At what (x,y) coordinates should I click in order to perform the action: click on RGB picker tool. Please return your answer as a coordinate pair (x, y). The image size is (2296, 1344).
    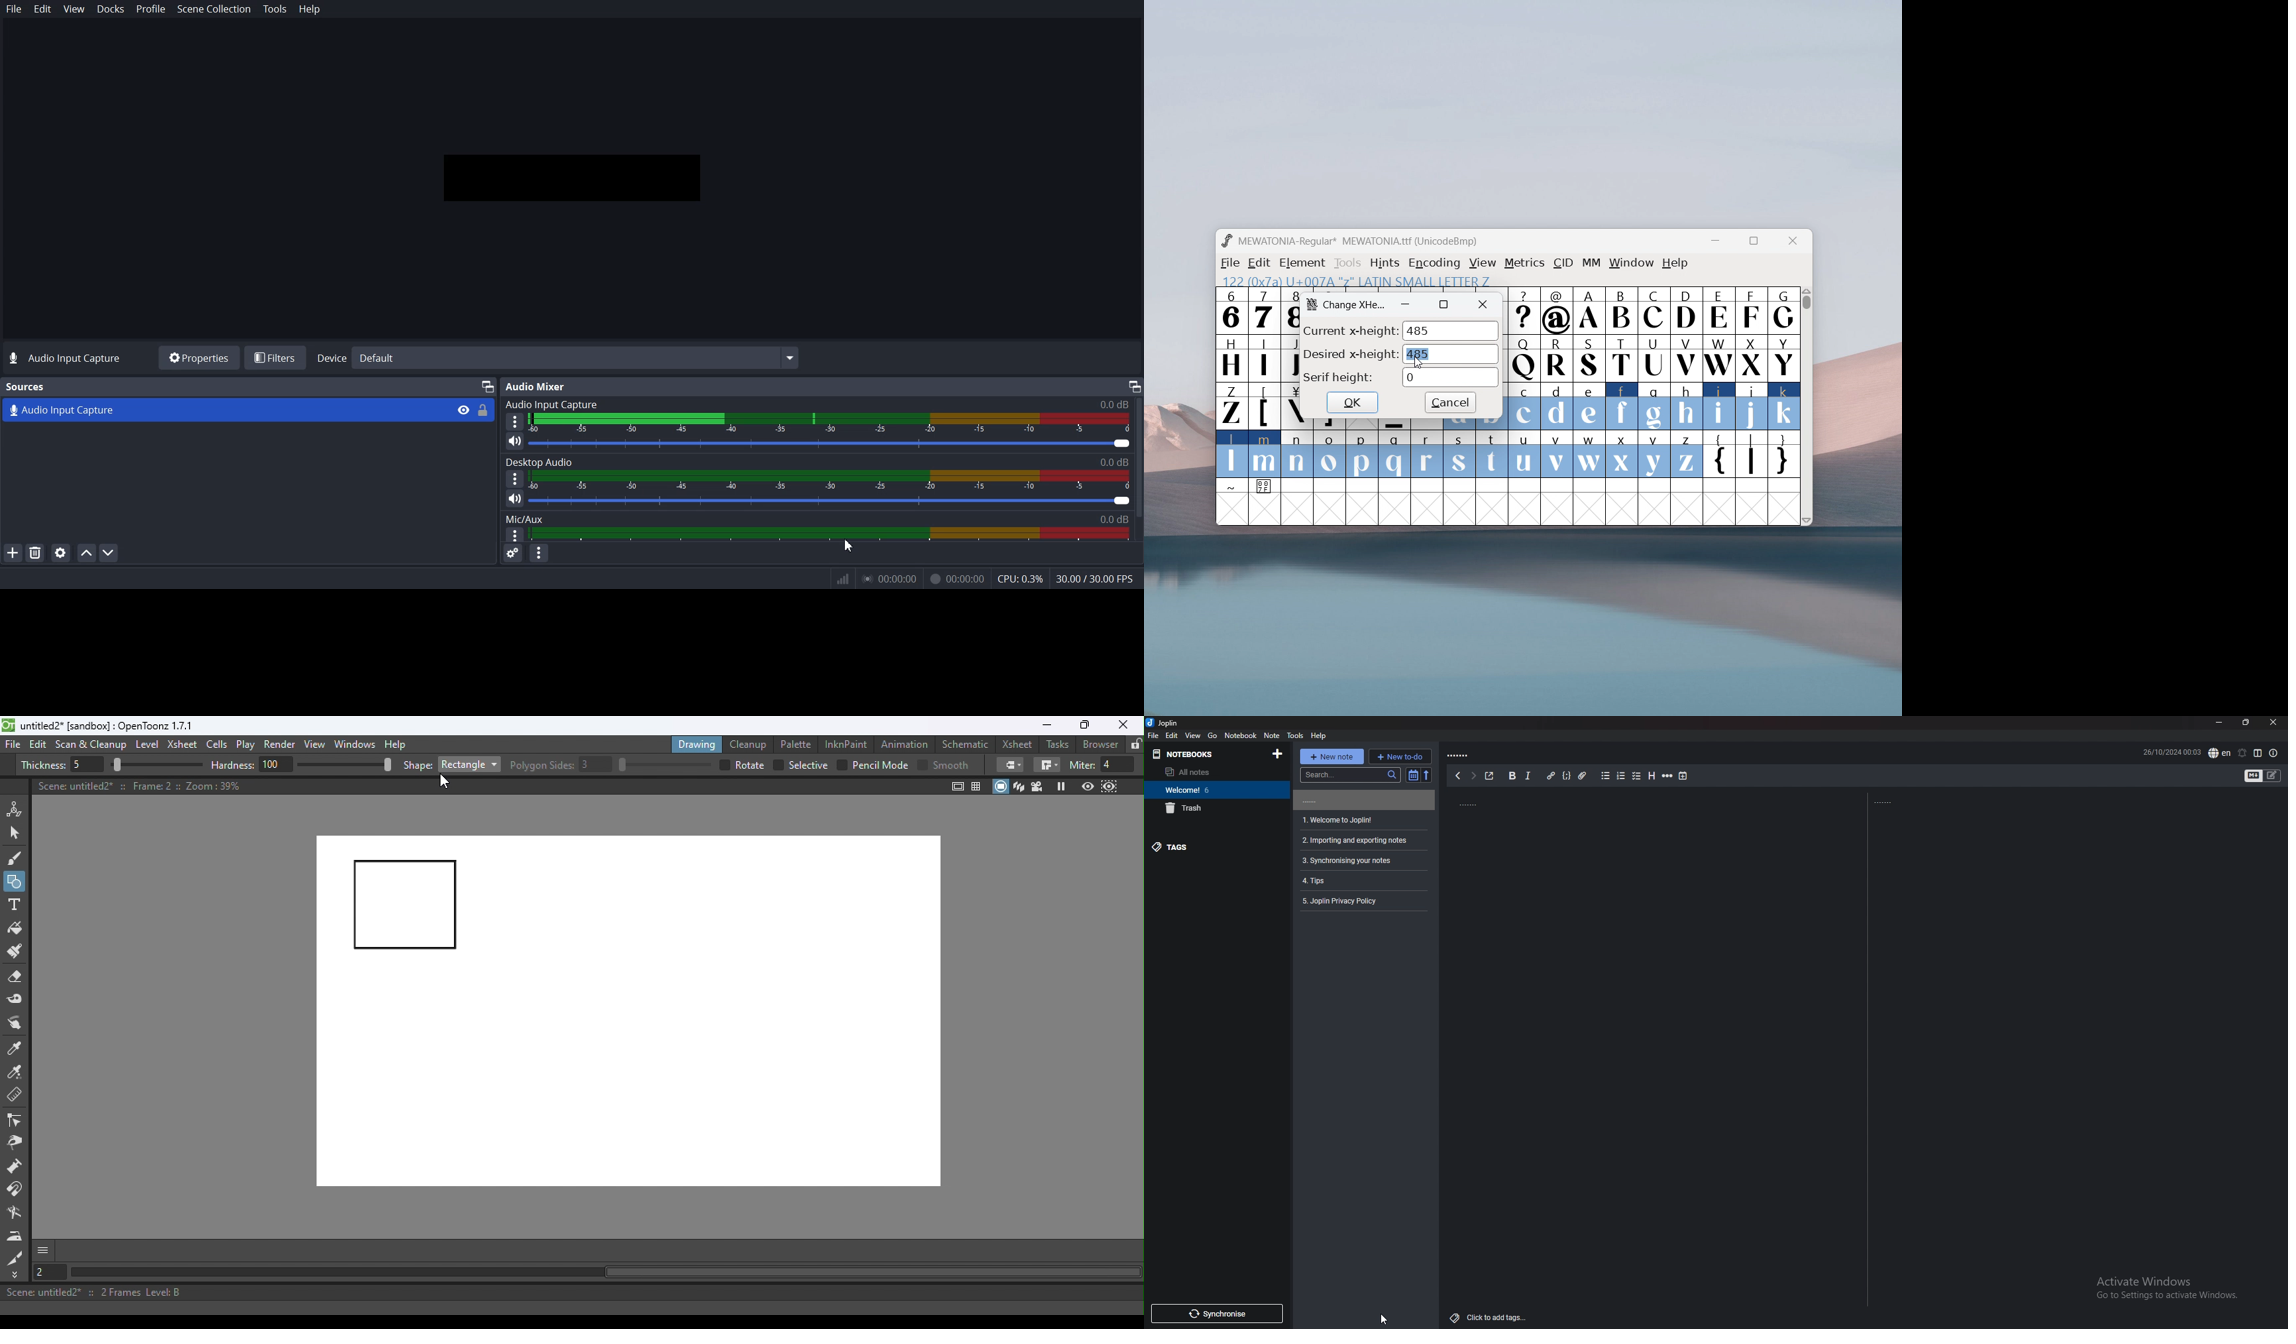
    Looking at the image, I should click on (18, 1074).